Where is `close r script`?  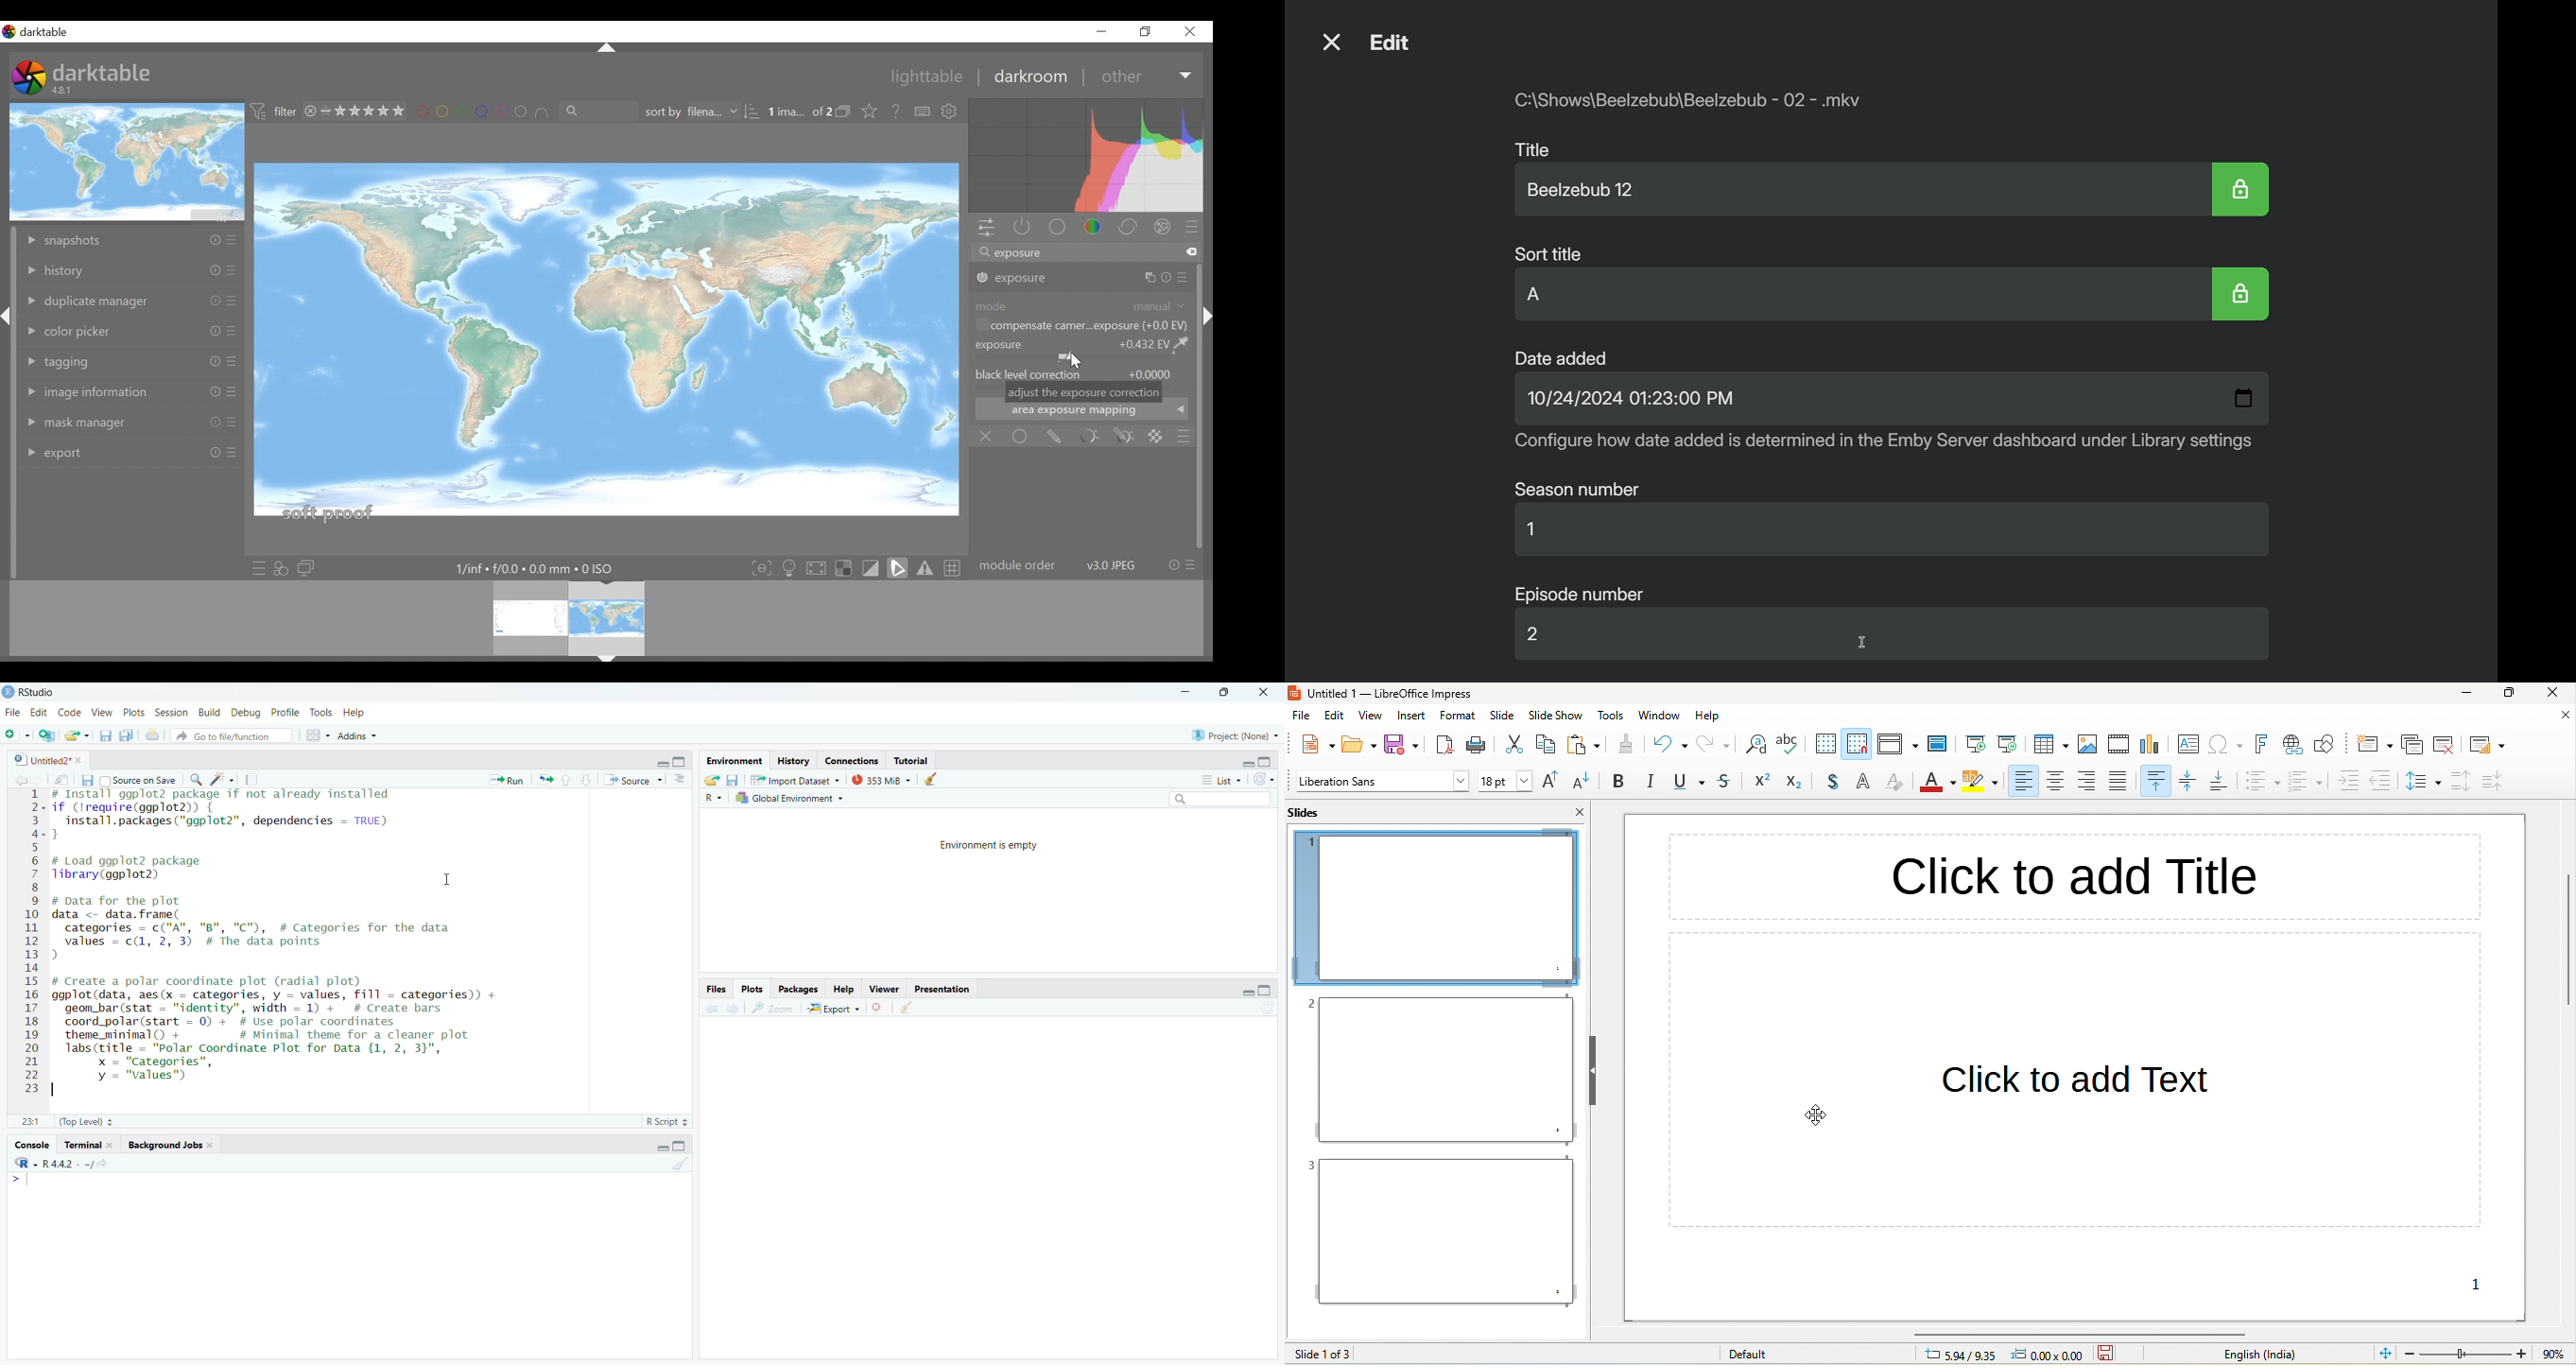
close r script is located at coordinates (658, 762).